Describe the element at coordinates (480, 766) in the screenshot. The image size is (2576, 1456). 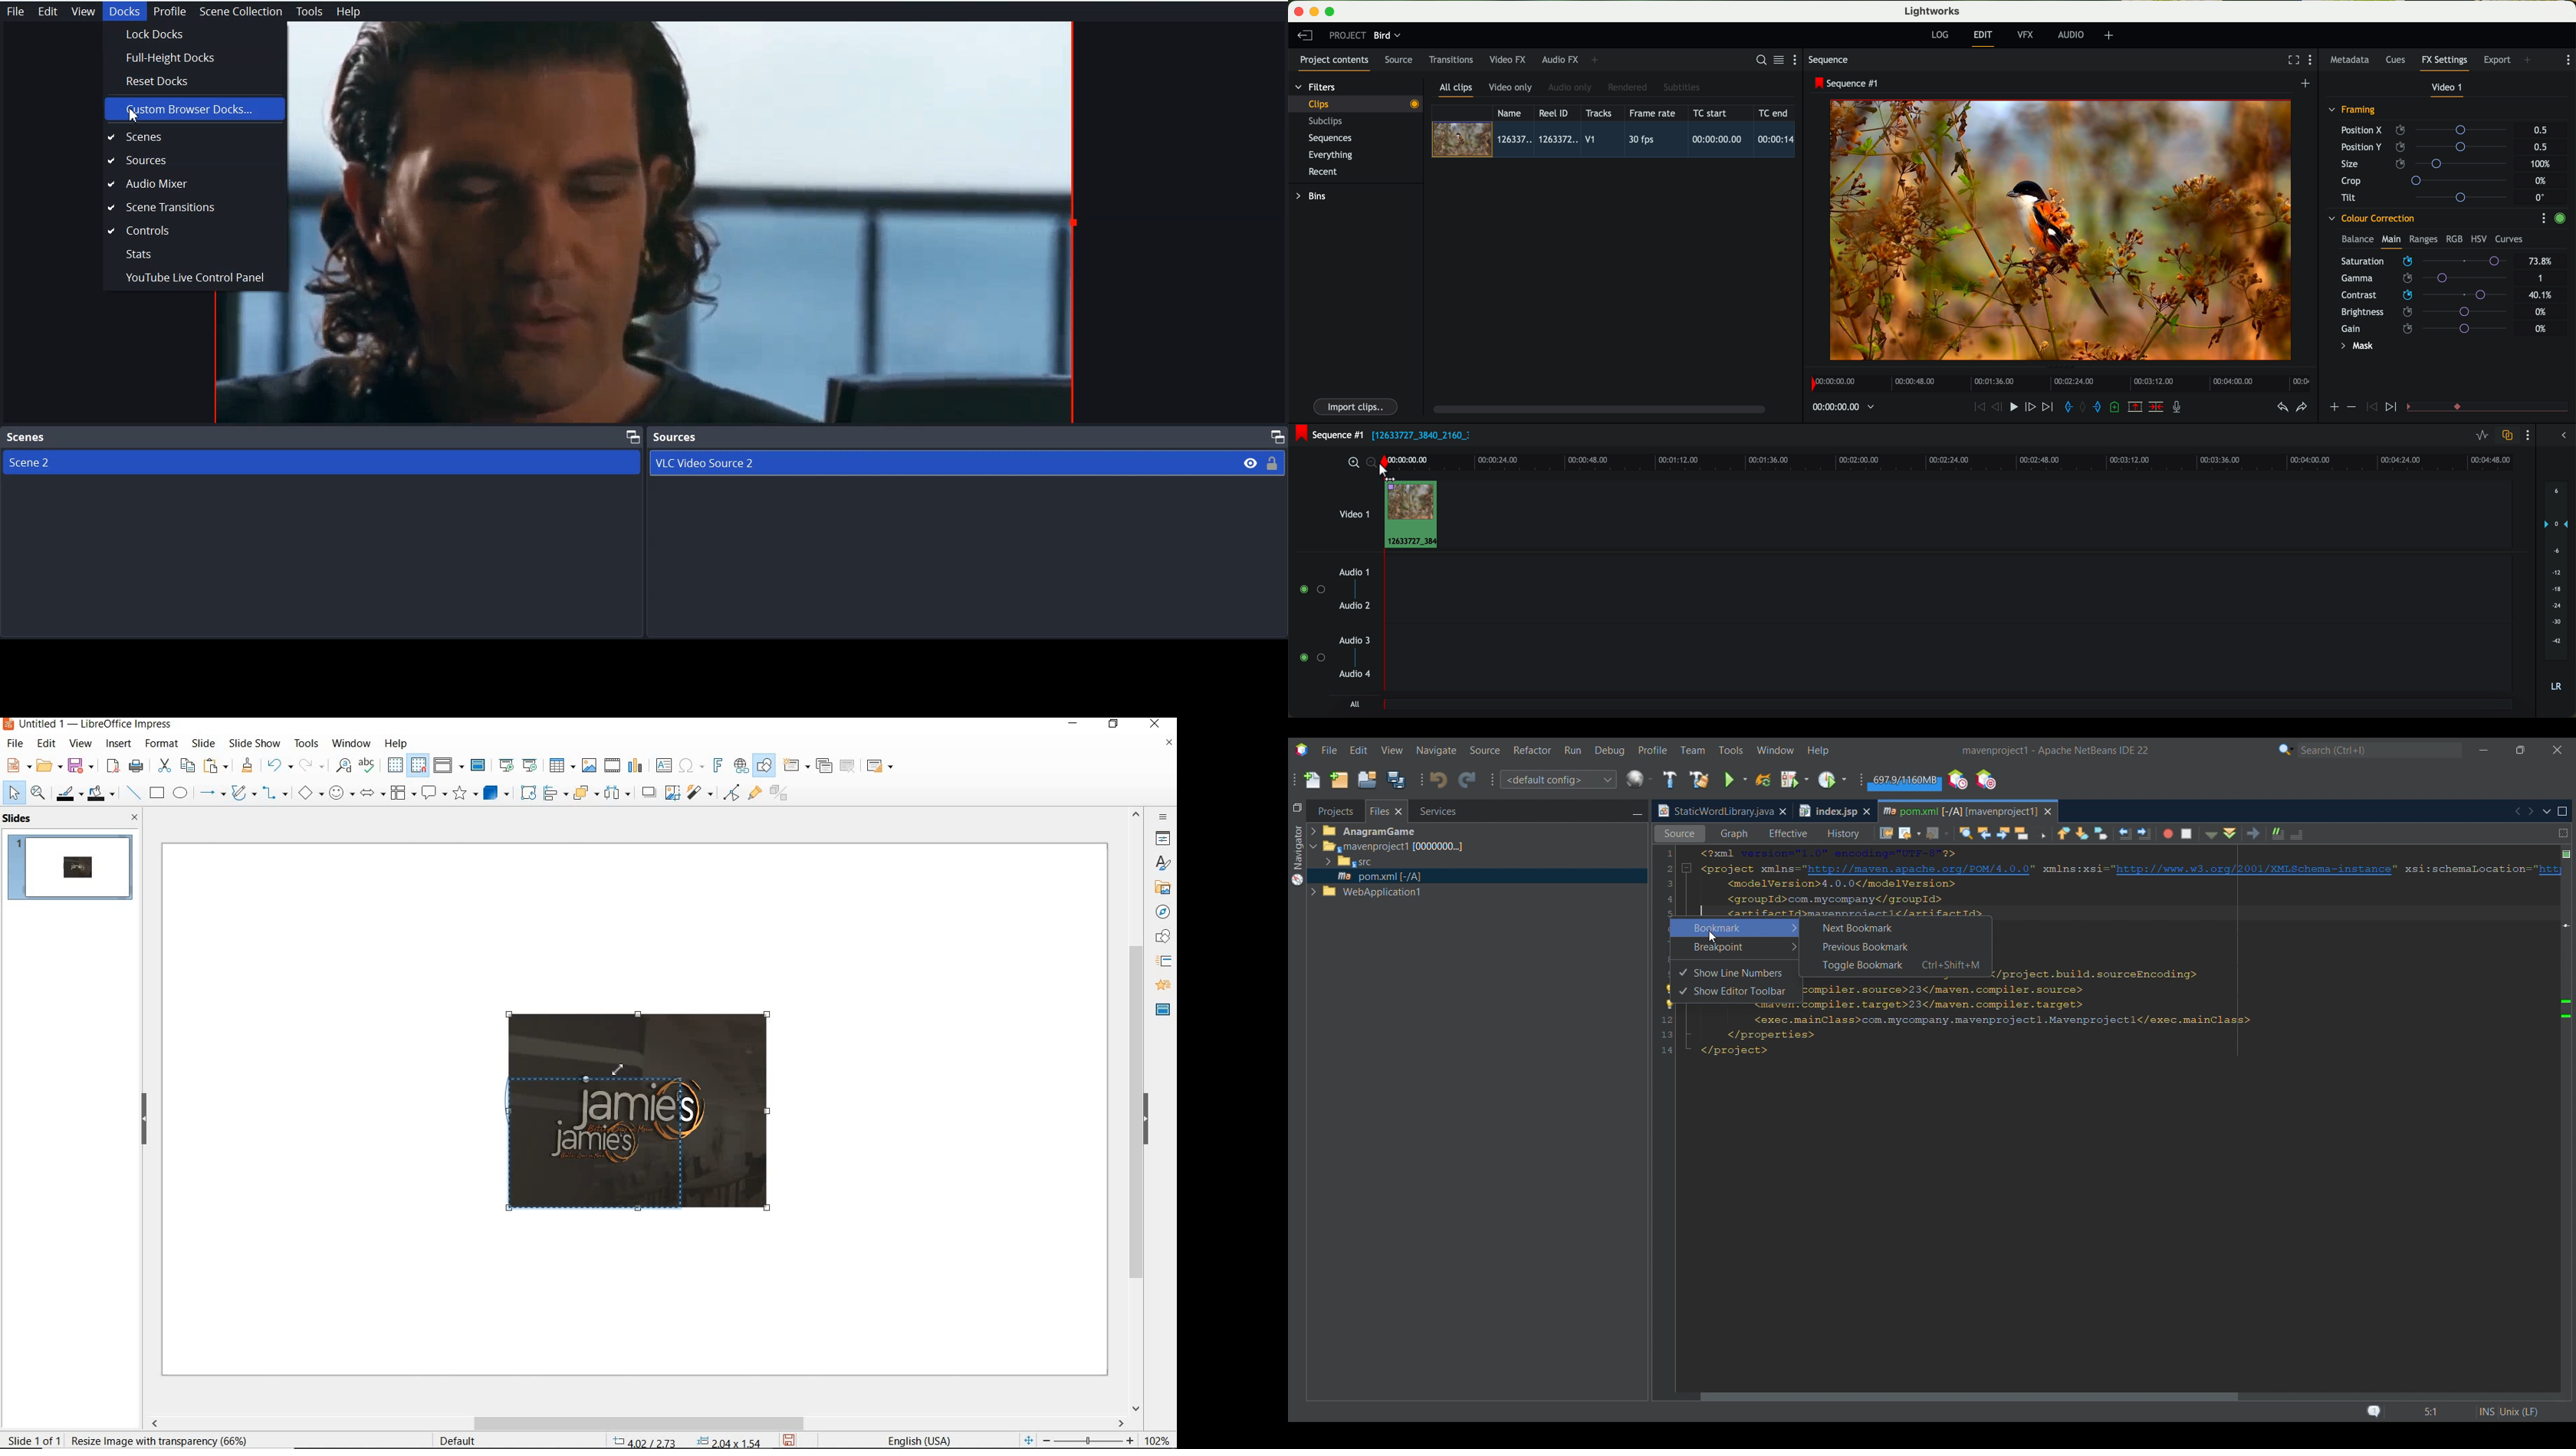
I see `master slide` at that location.